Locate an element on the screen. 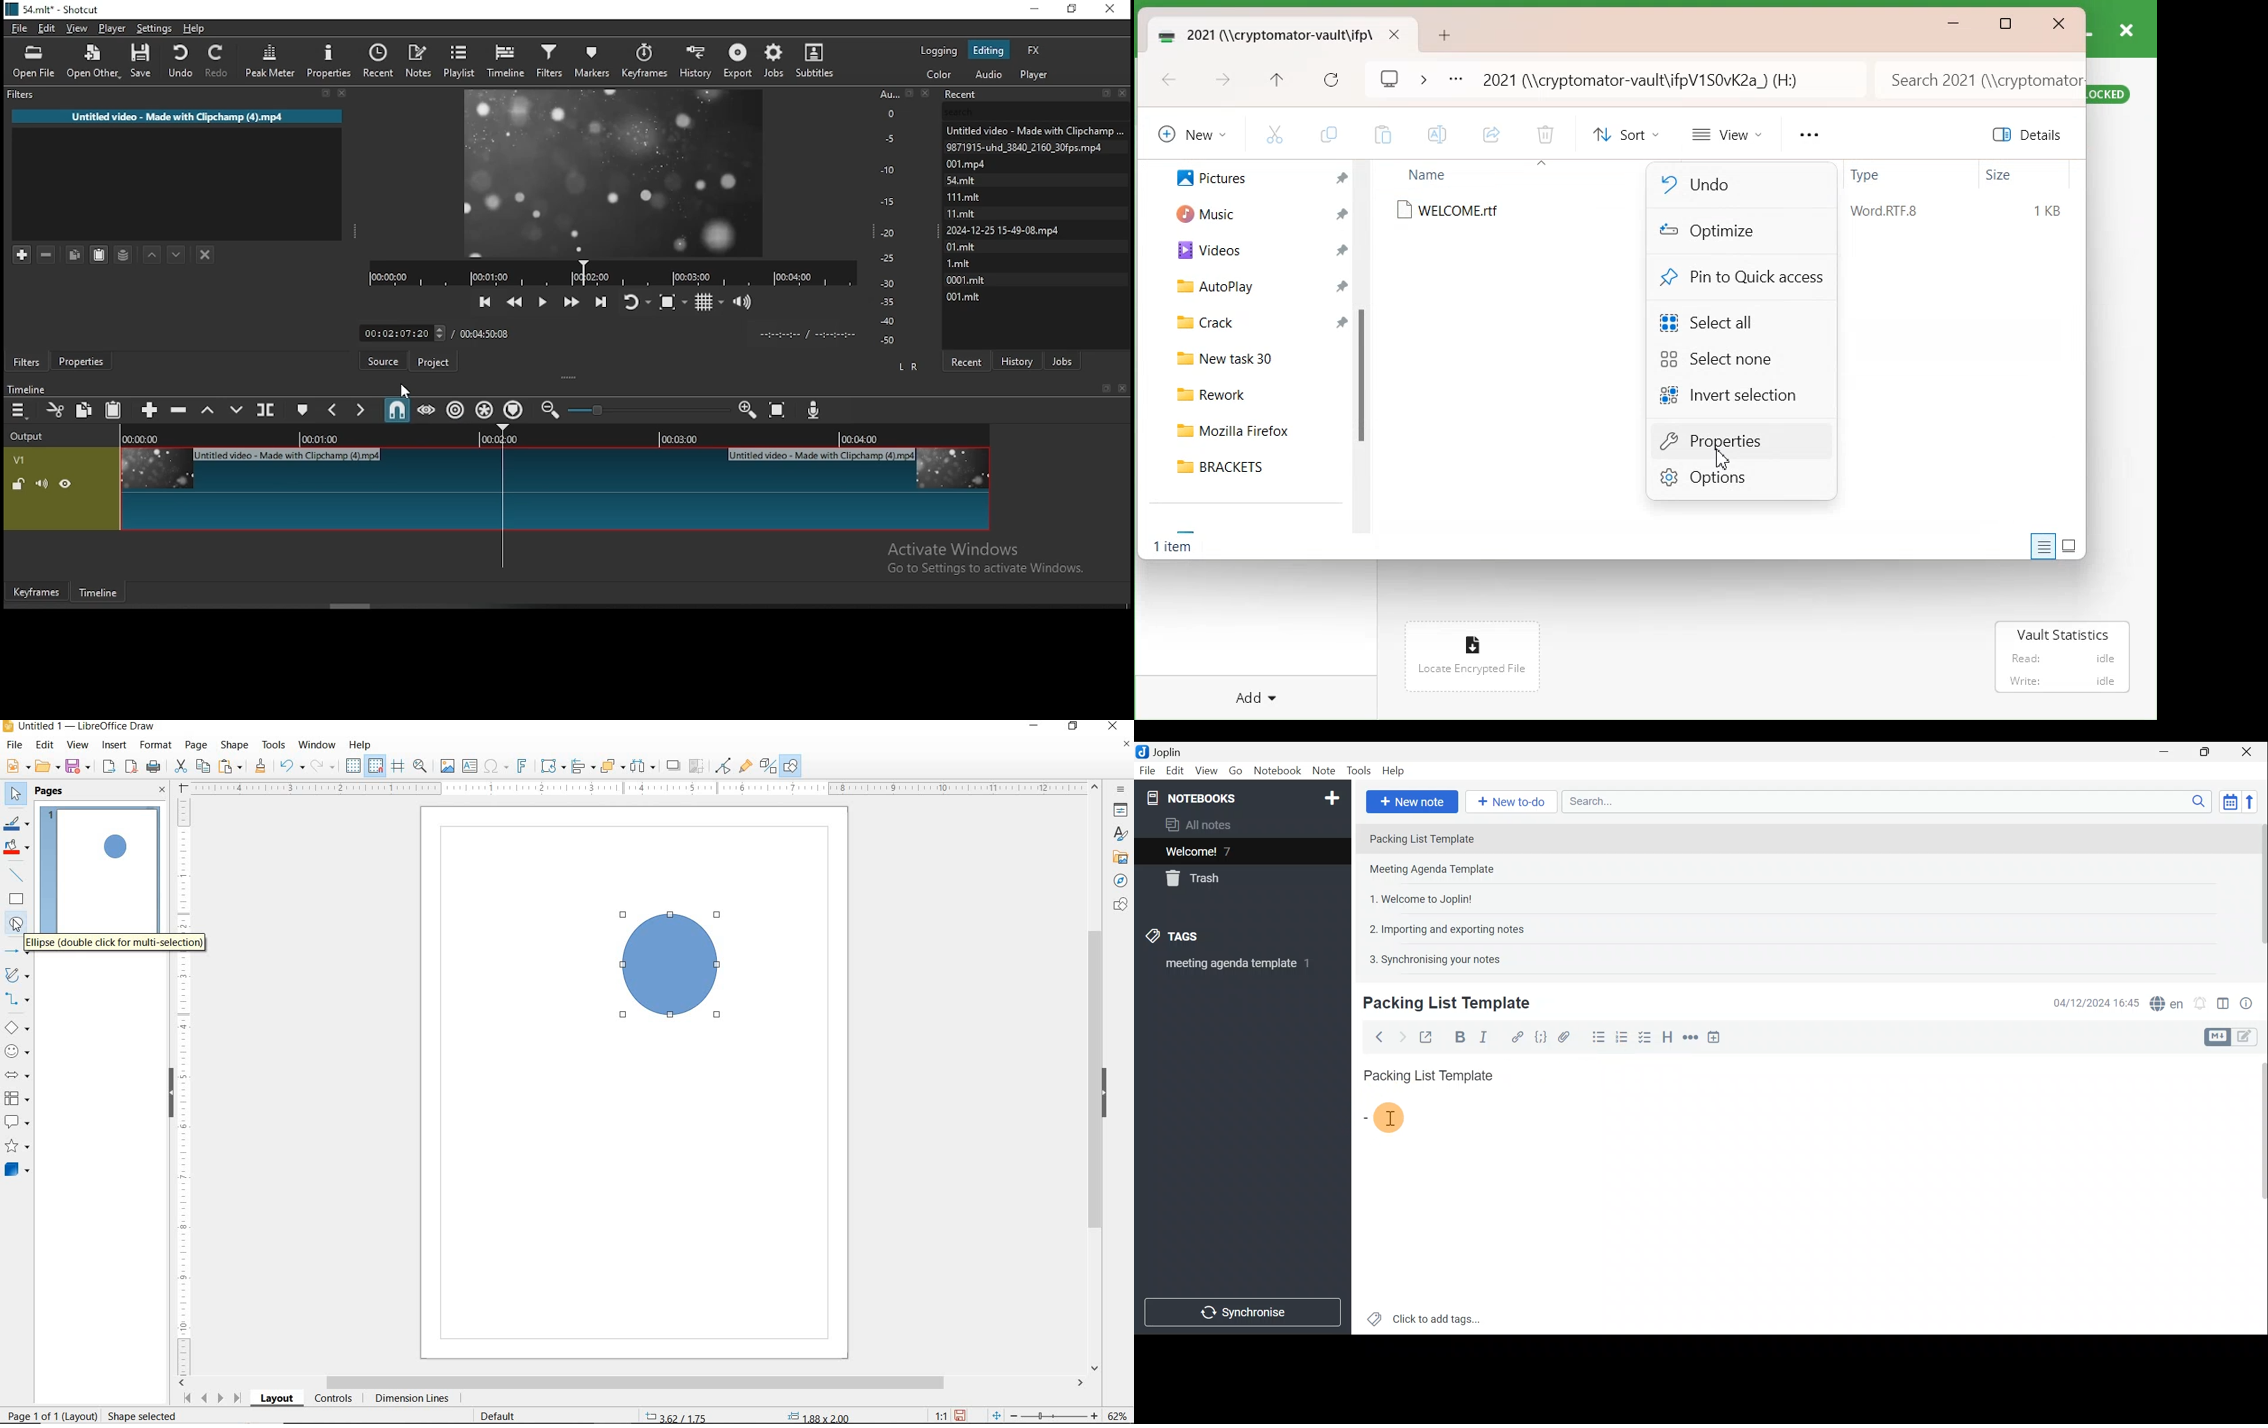 The width and height of the screenshot is (2268, 1428). Toggle sort order field is located at coordinates (2226, 802).